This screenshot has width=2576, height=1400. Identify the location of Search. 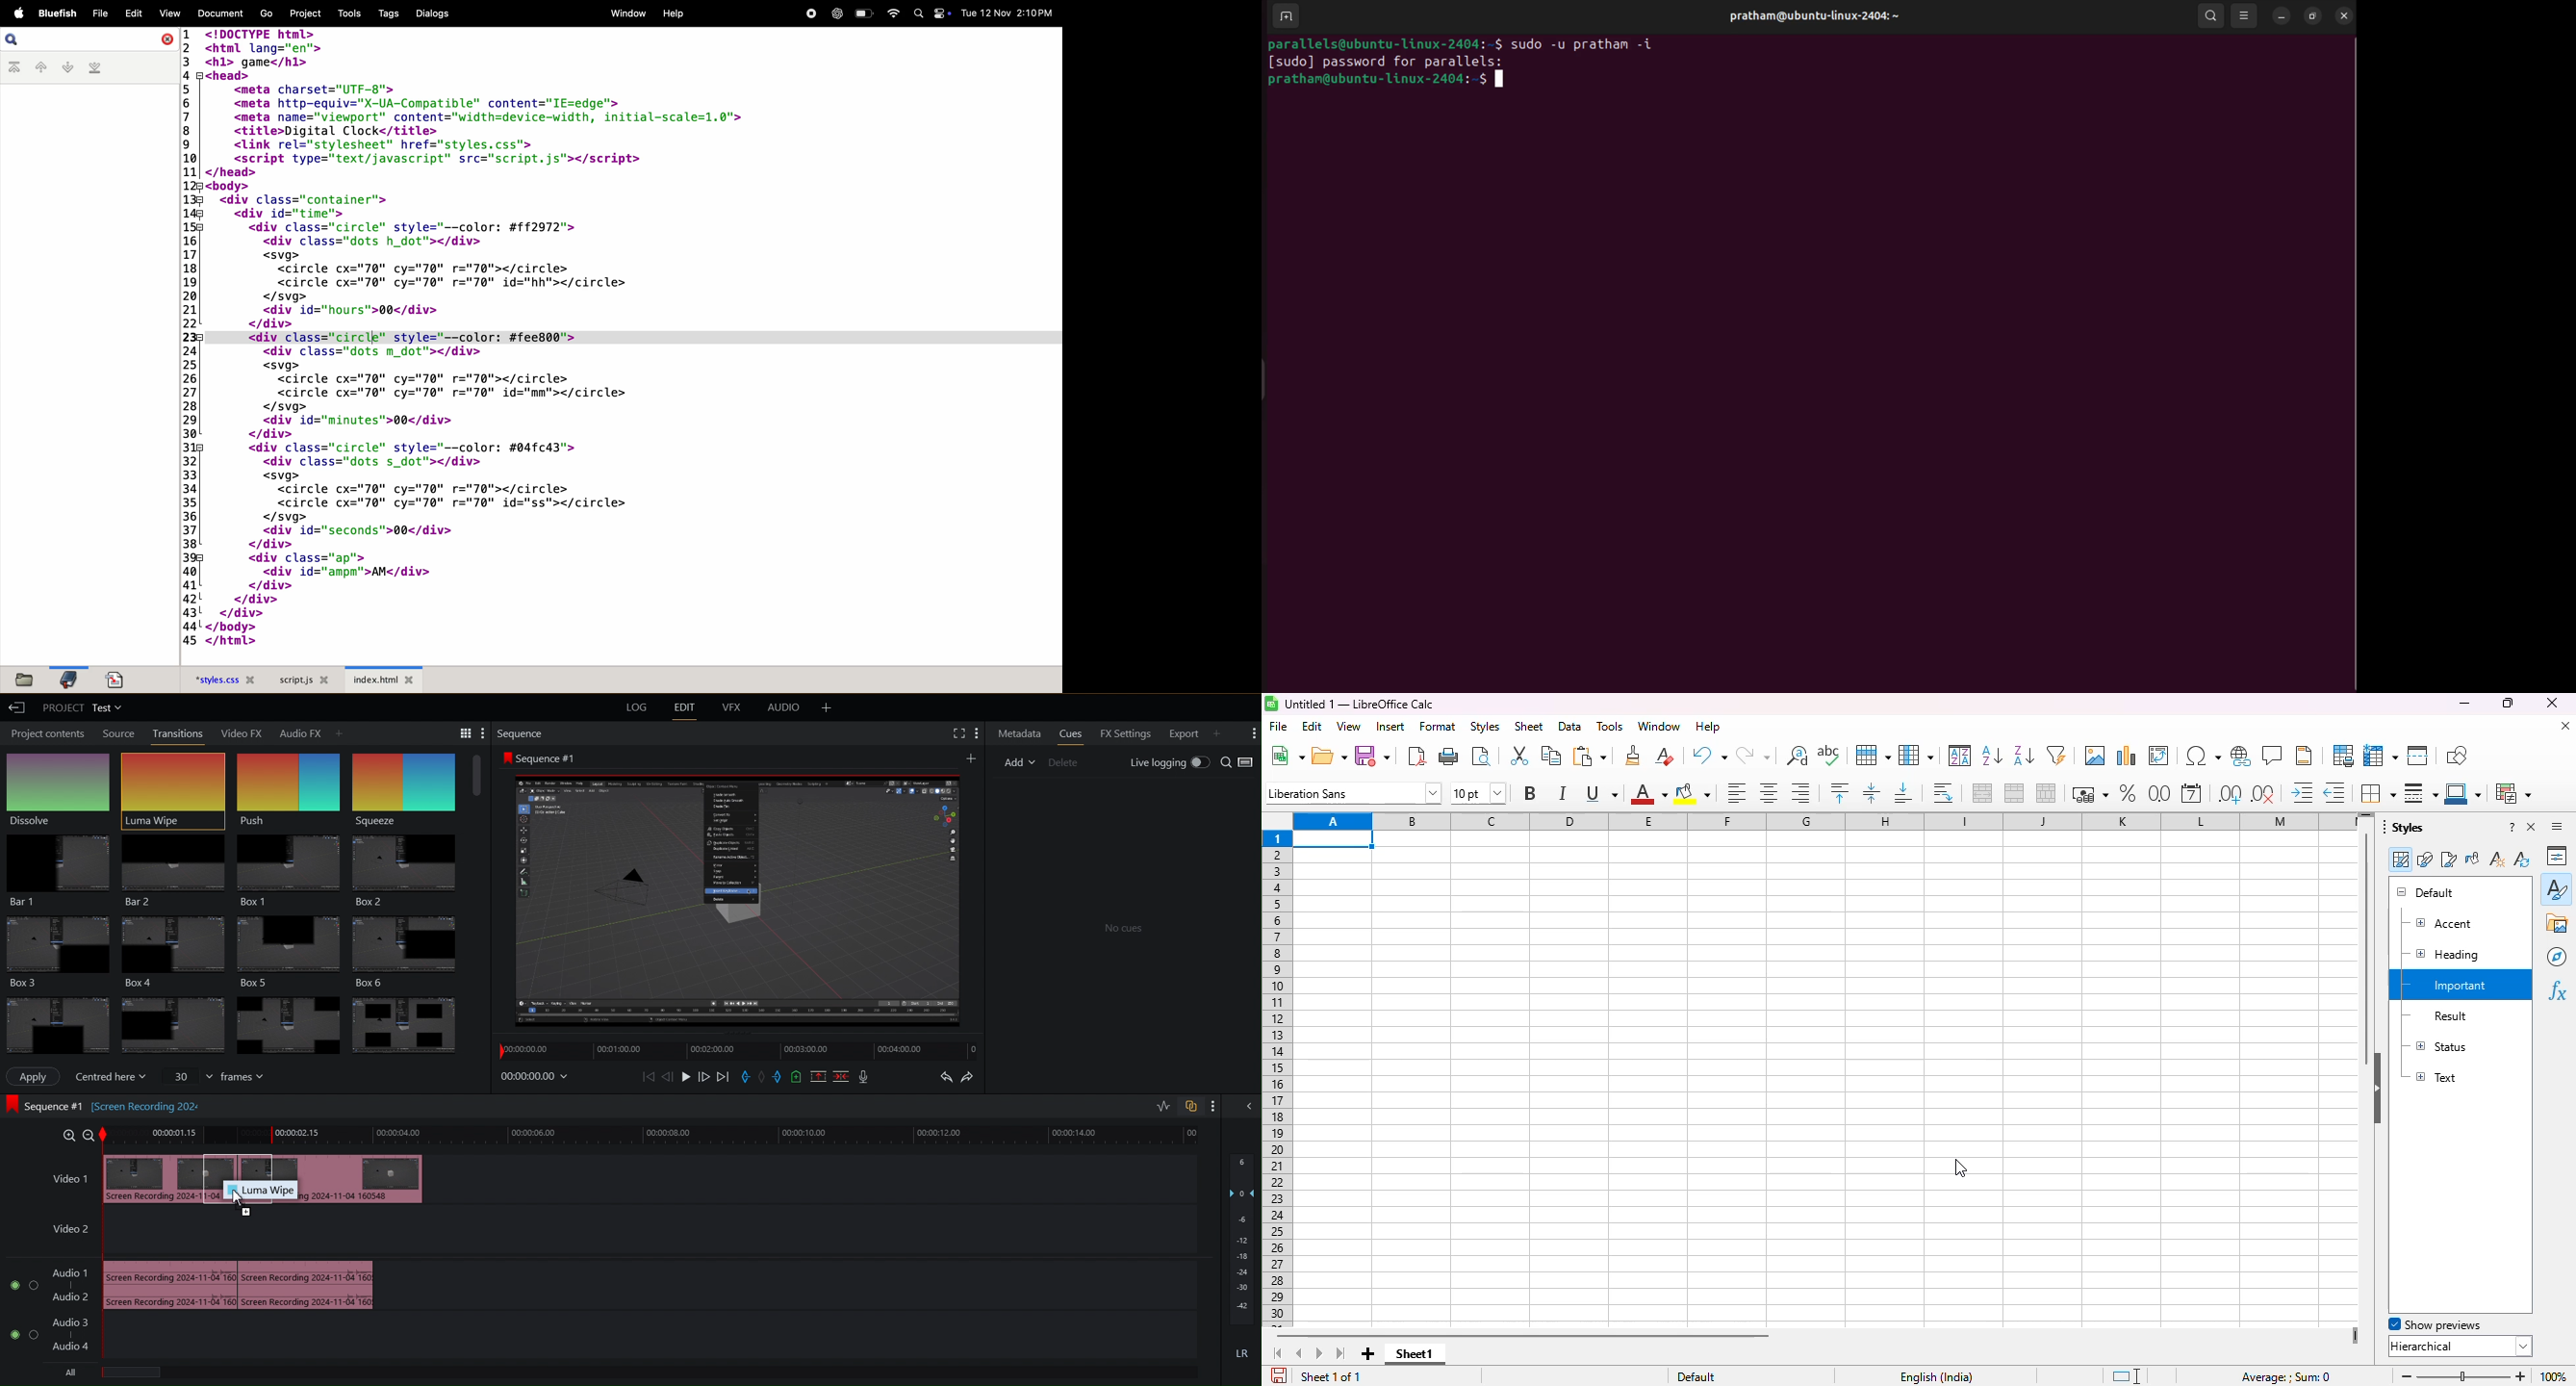
(1239, 762).